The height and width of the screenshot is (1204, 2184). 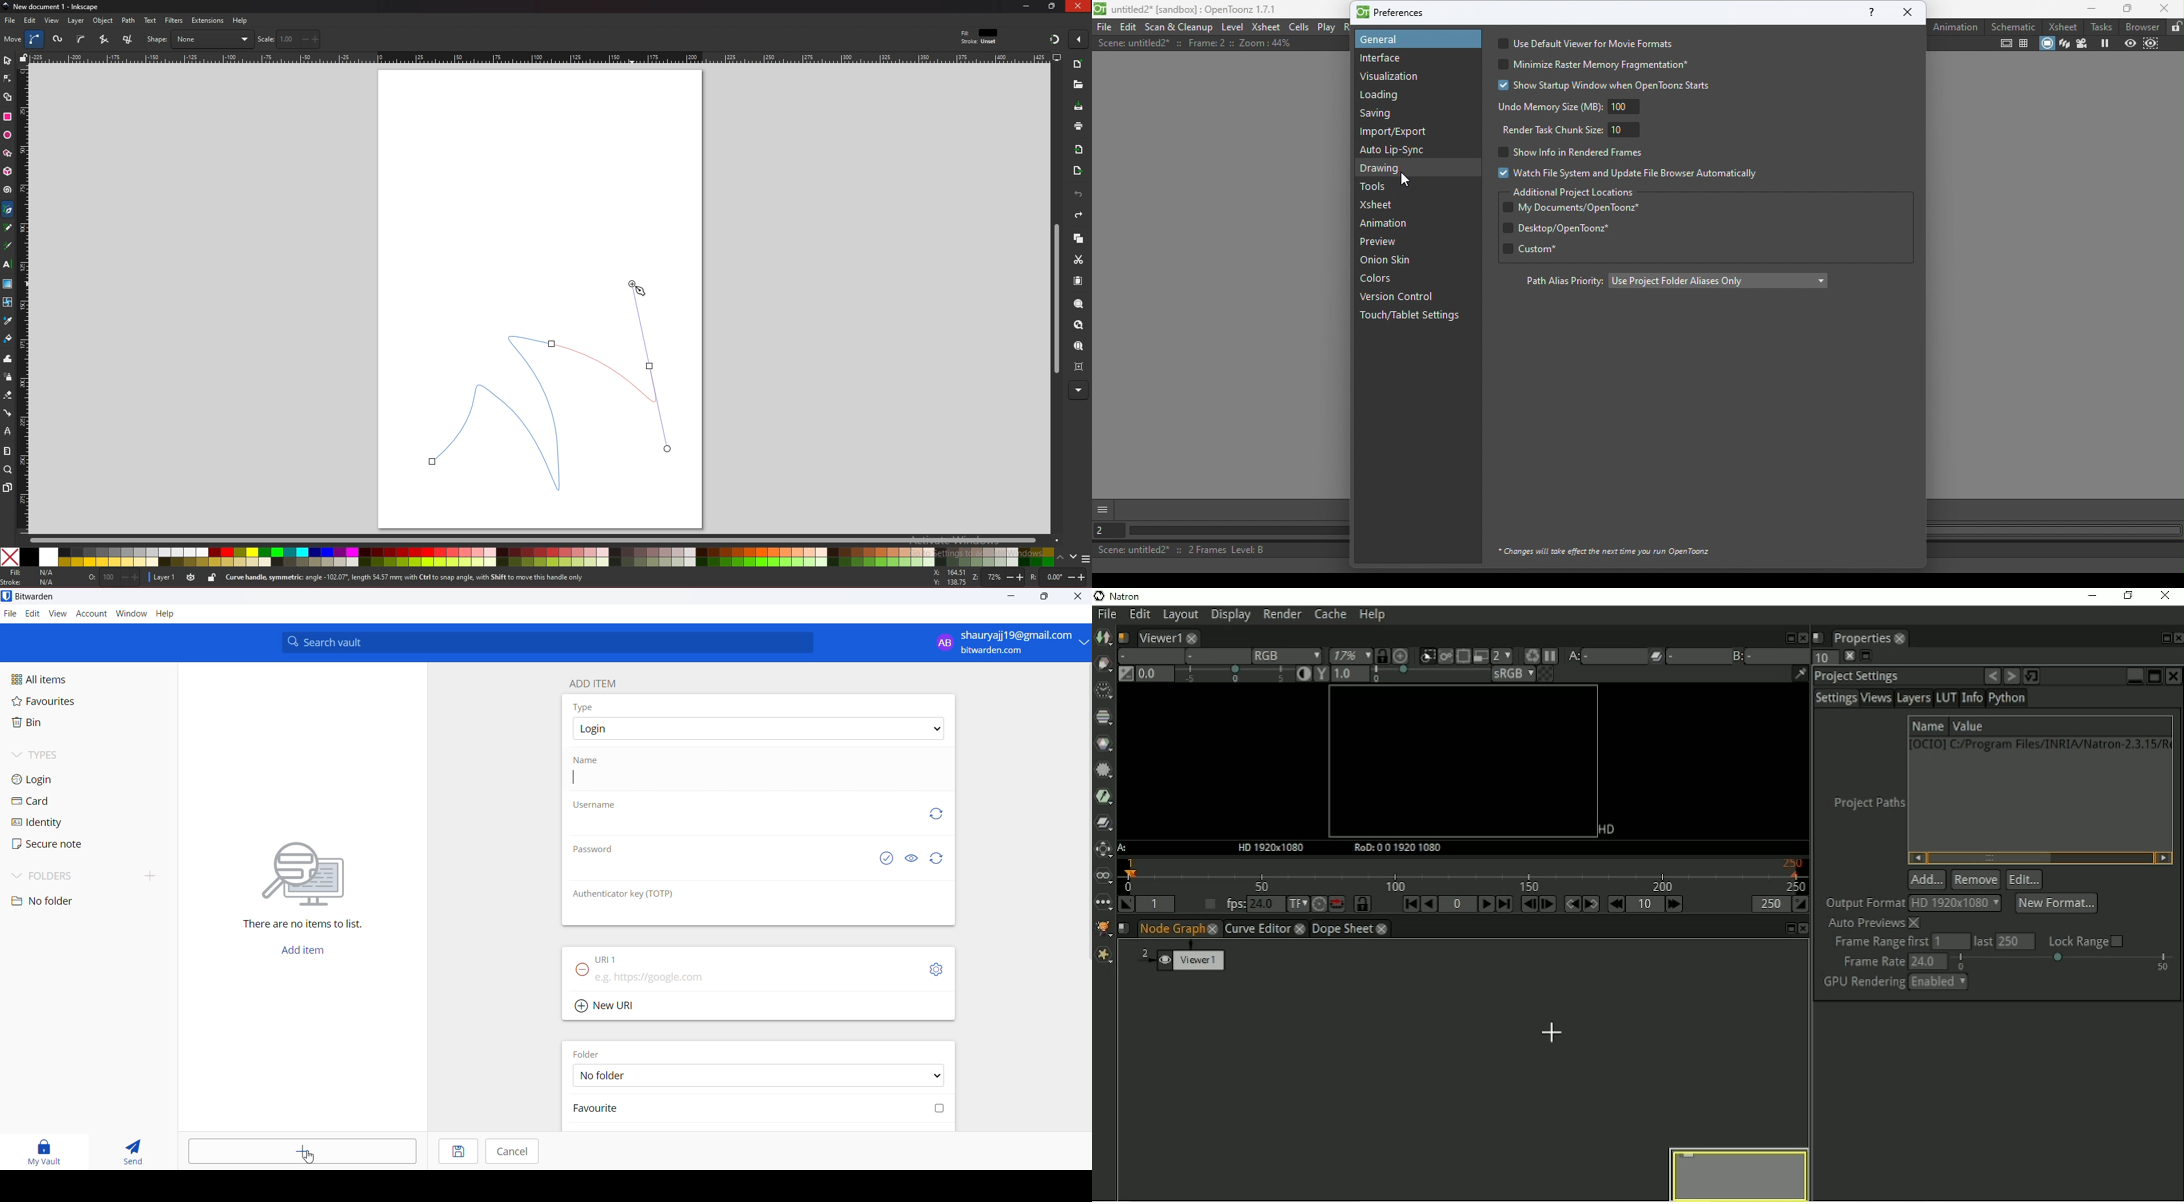 What do you see at coordinates (579, 974) in the screenshot?
I see `Remove URL` at bounding box center [579, 974].